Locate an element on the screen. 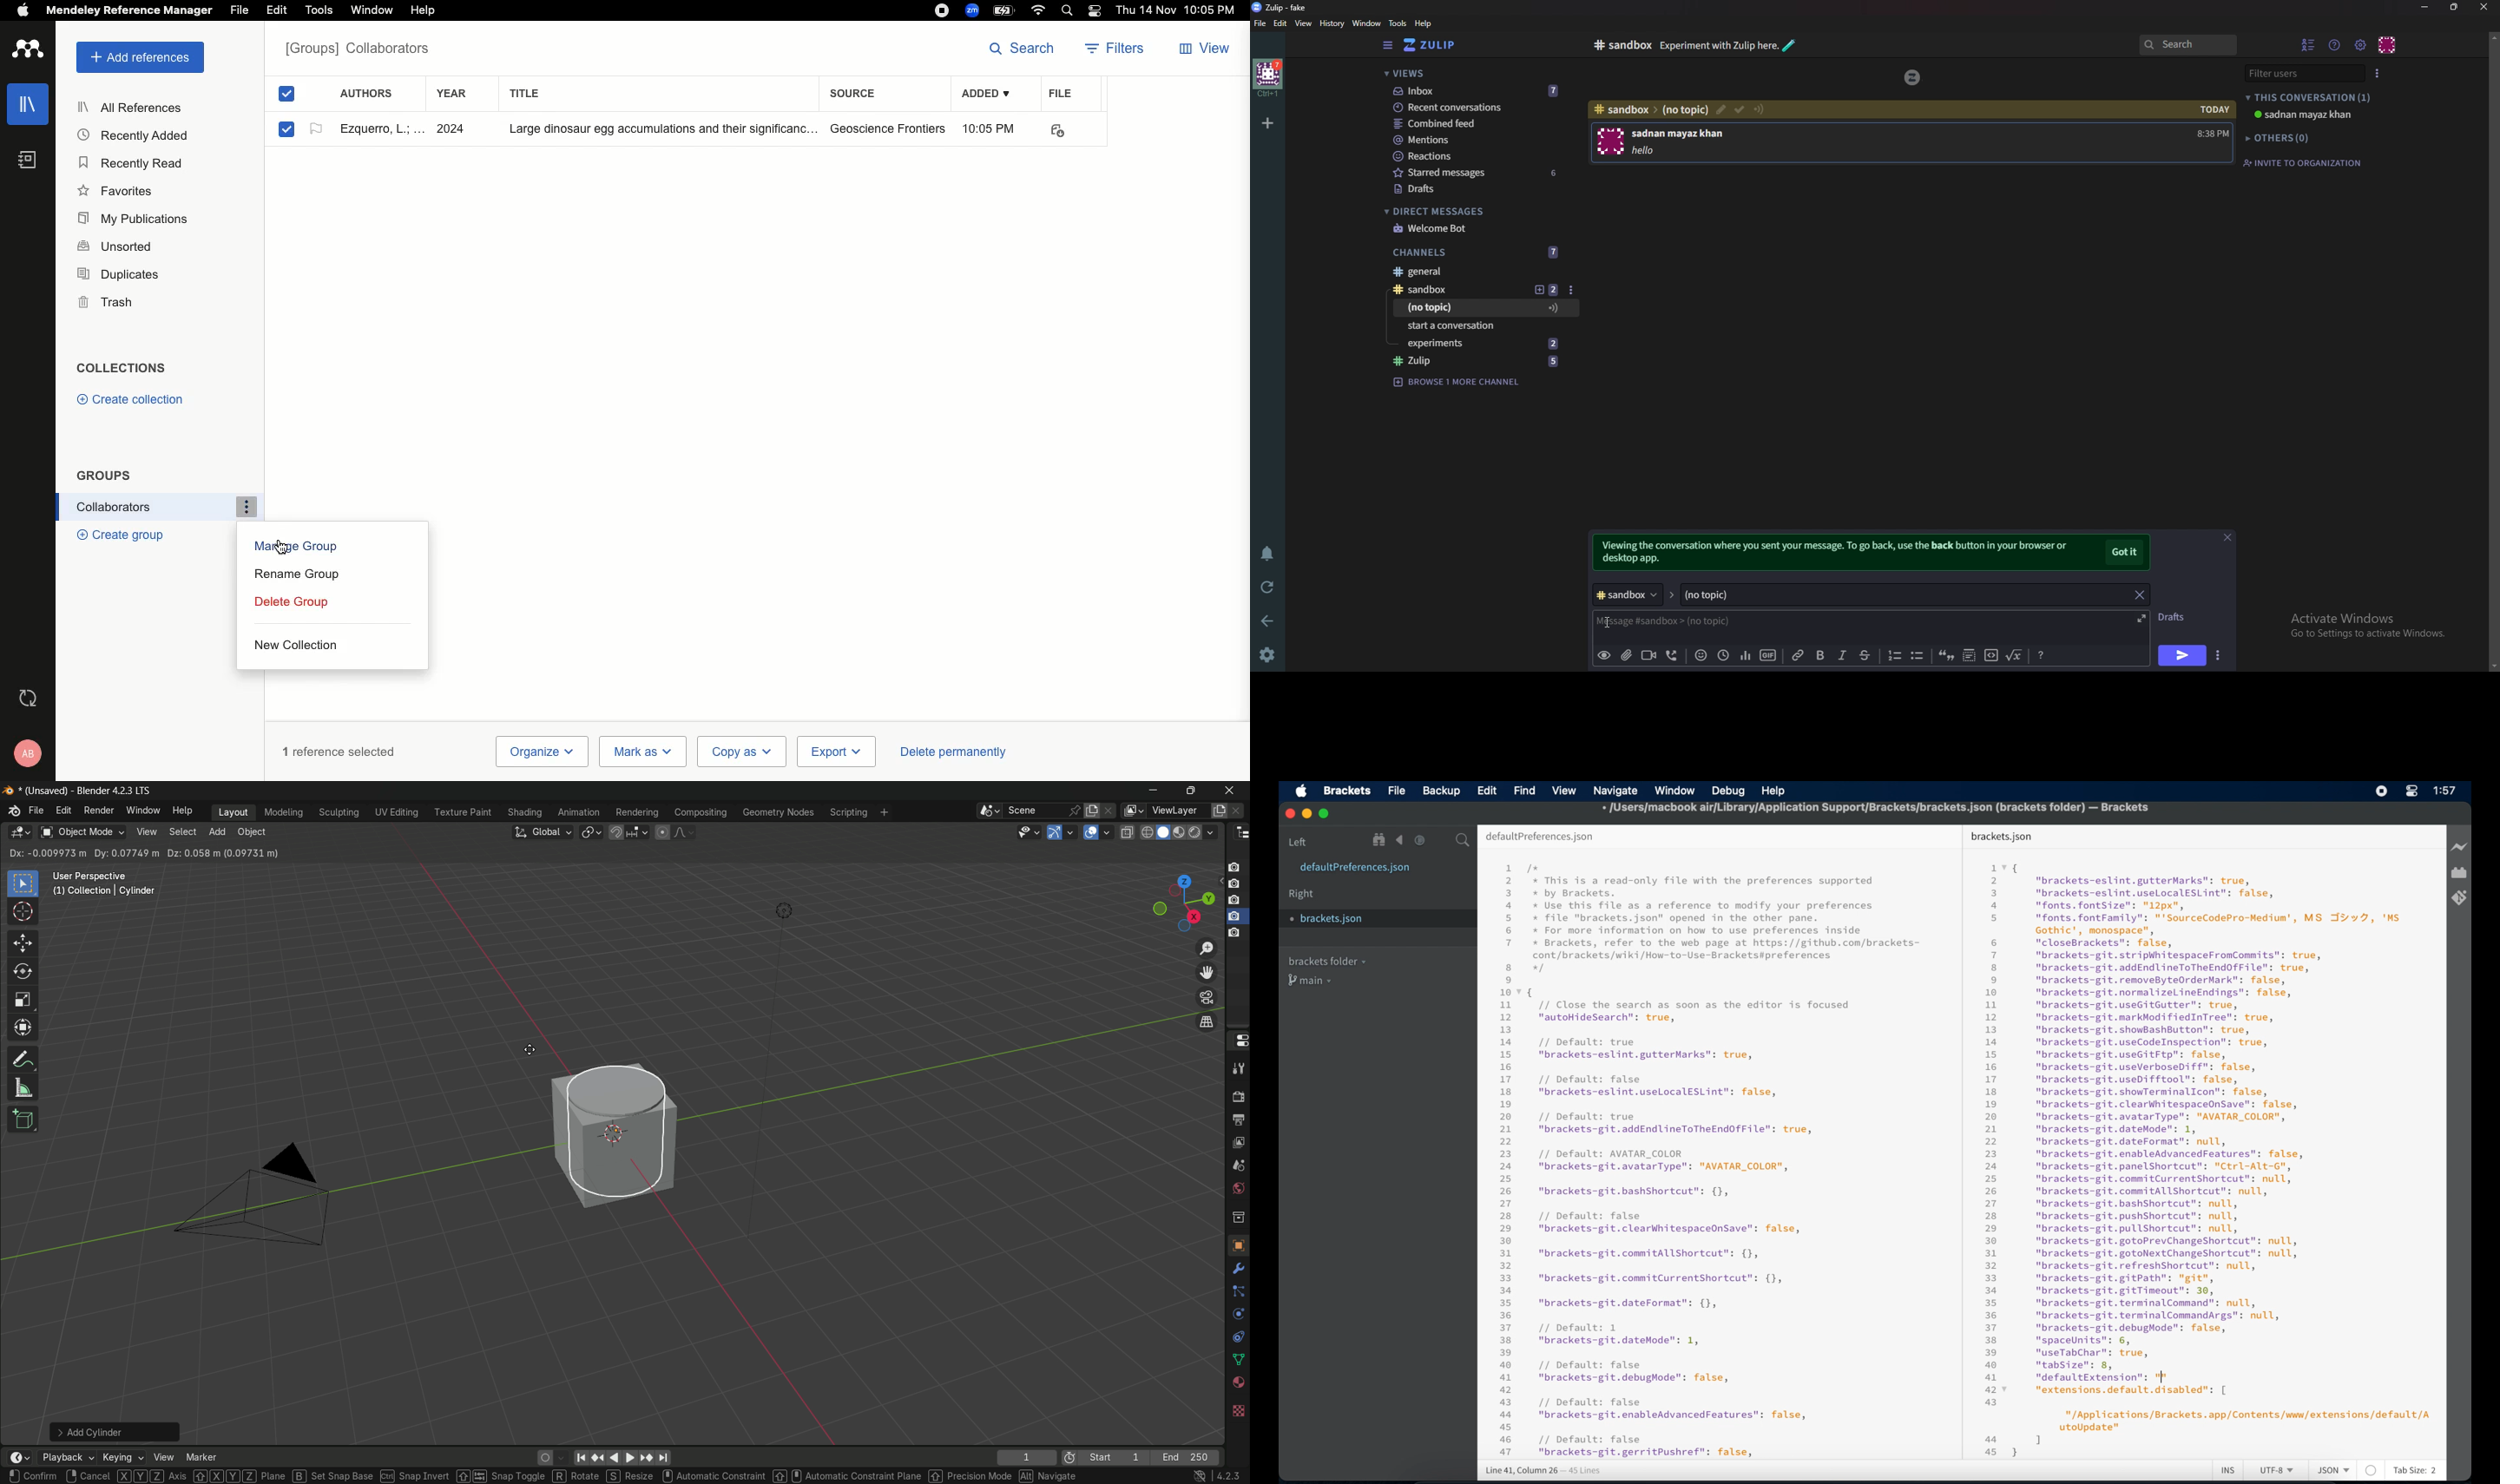 The height and width of the screenshot is (1484, 2520). Number list is located at coordinates (1893, 655).